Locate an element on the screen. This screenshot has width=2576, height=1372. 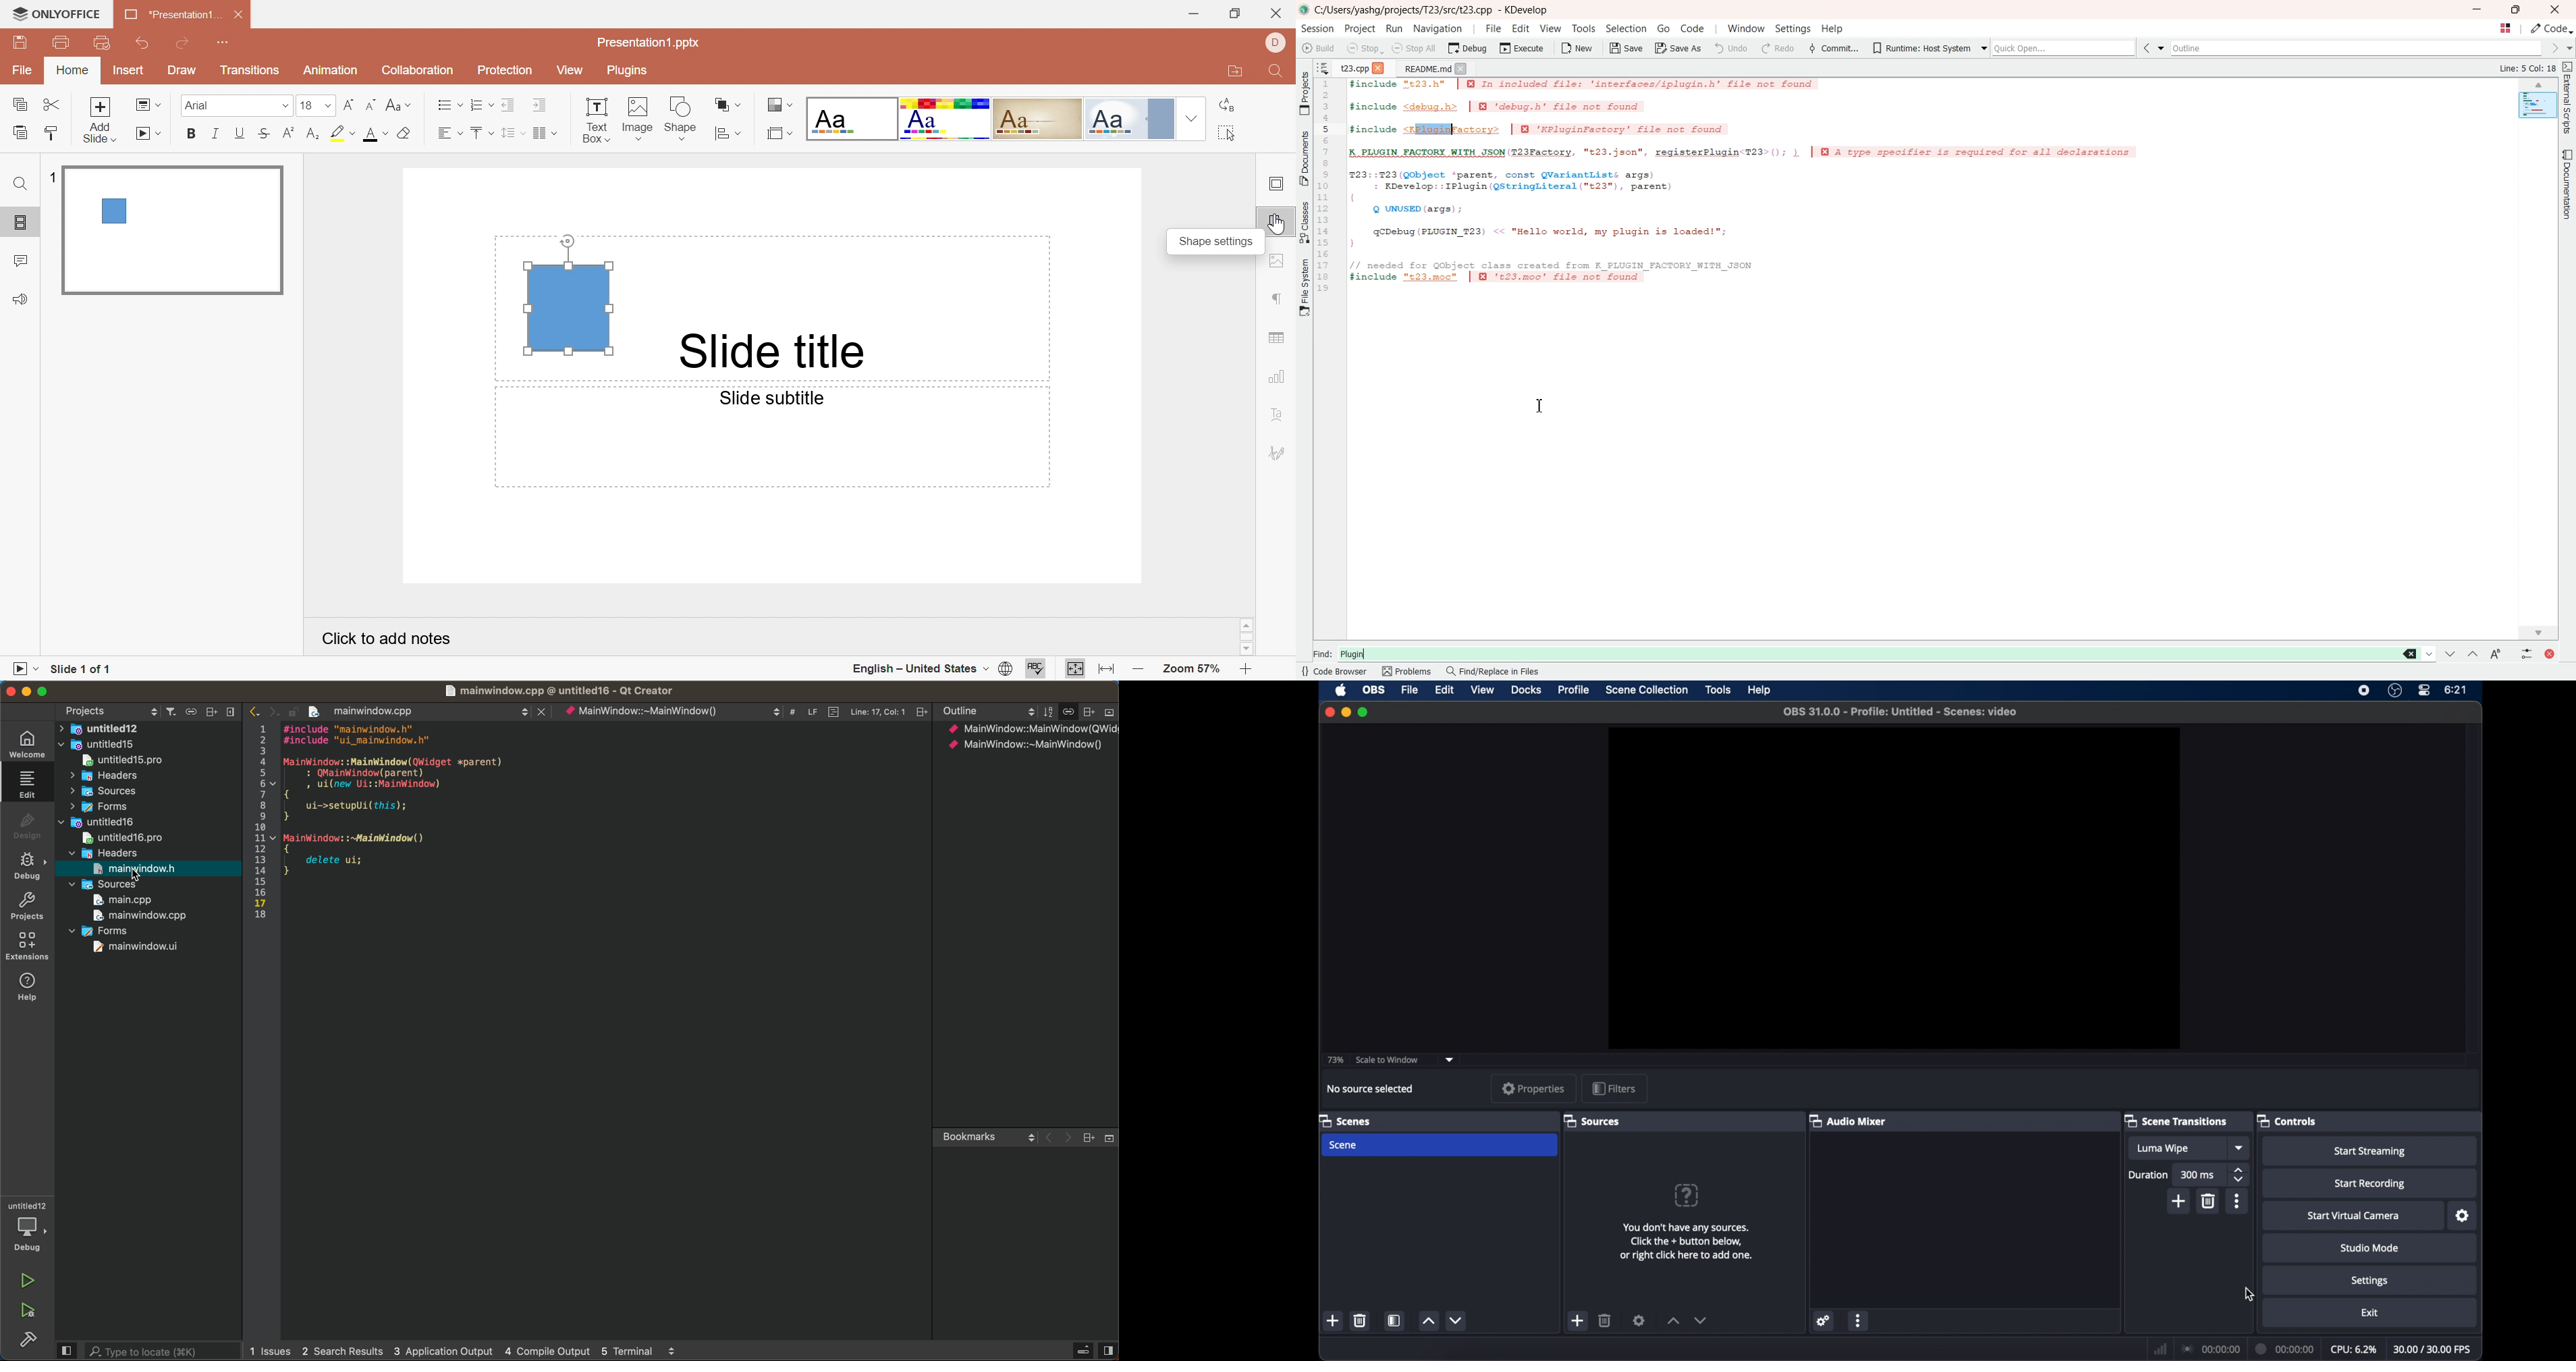
dropdown is located at coordinates (2240, 1148).